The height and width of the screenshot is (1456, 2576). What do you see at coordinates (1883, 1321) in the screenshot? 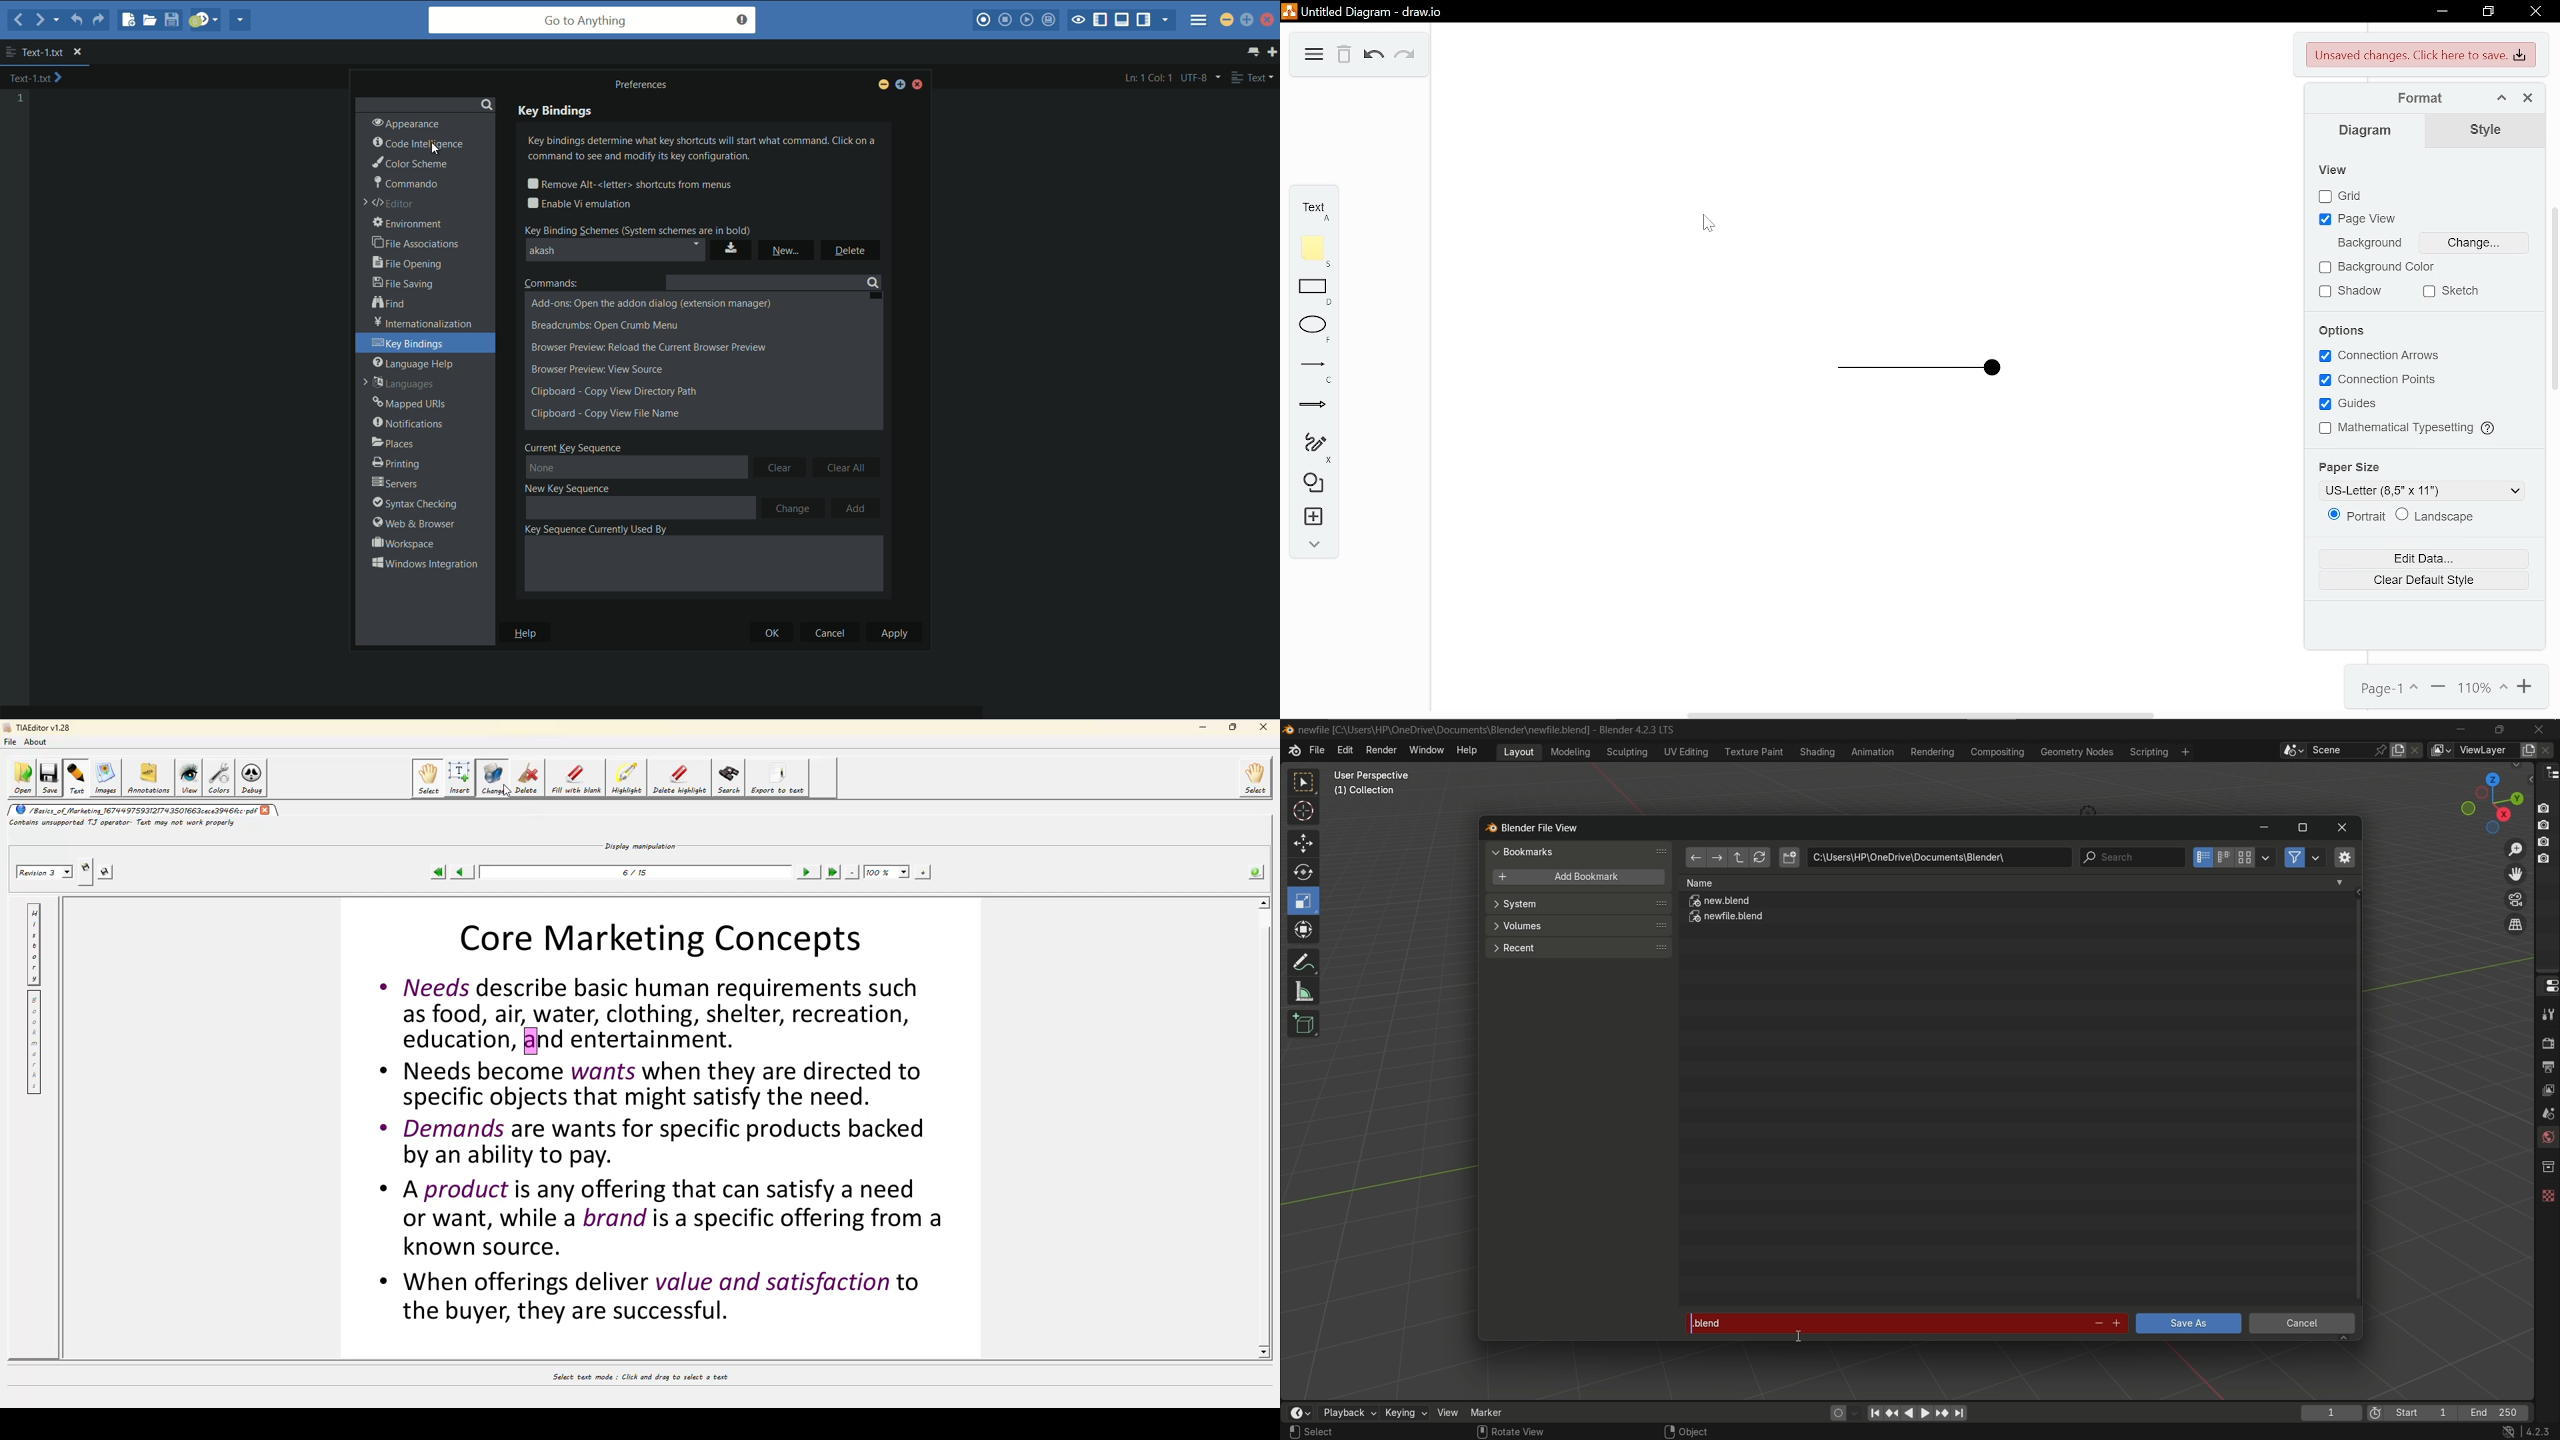
I see `.blend` at bounding box center [1883, 1321].